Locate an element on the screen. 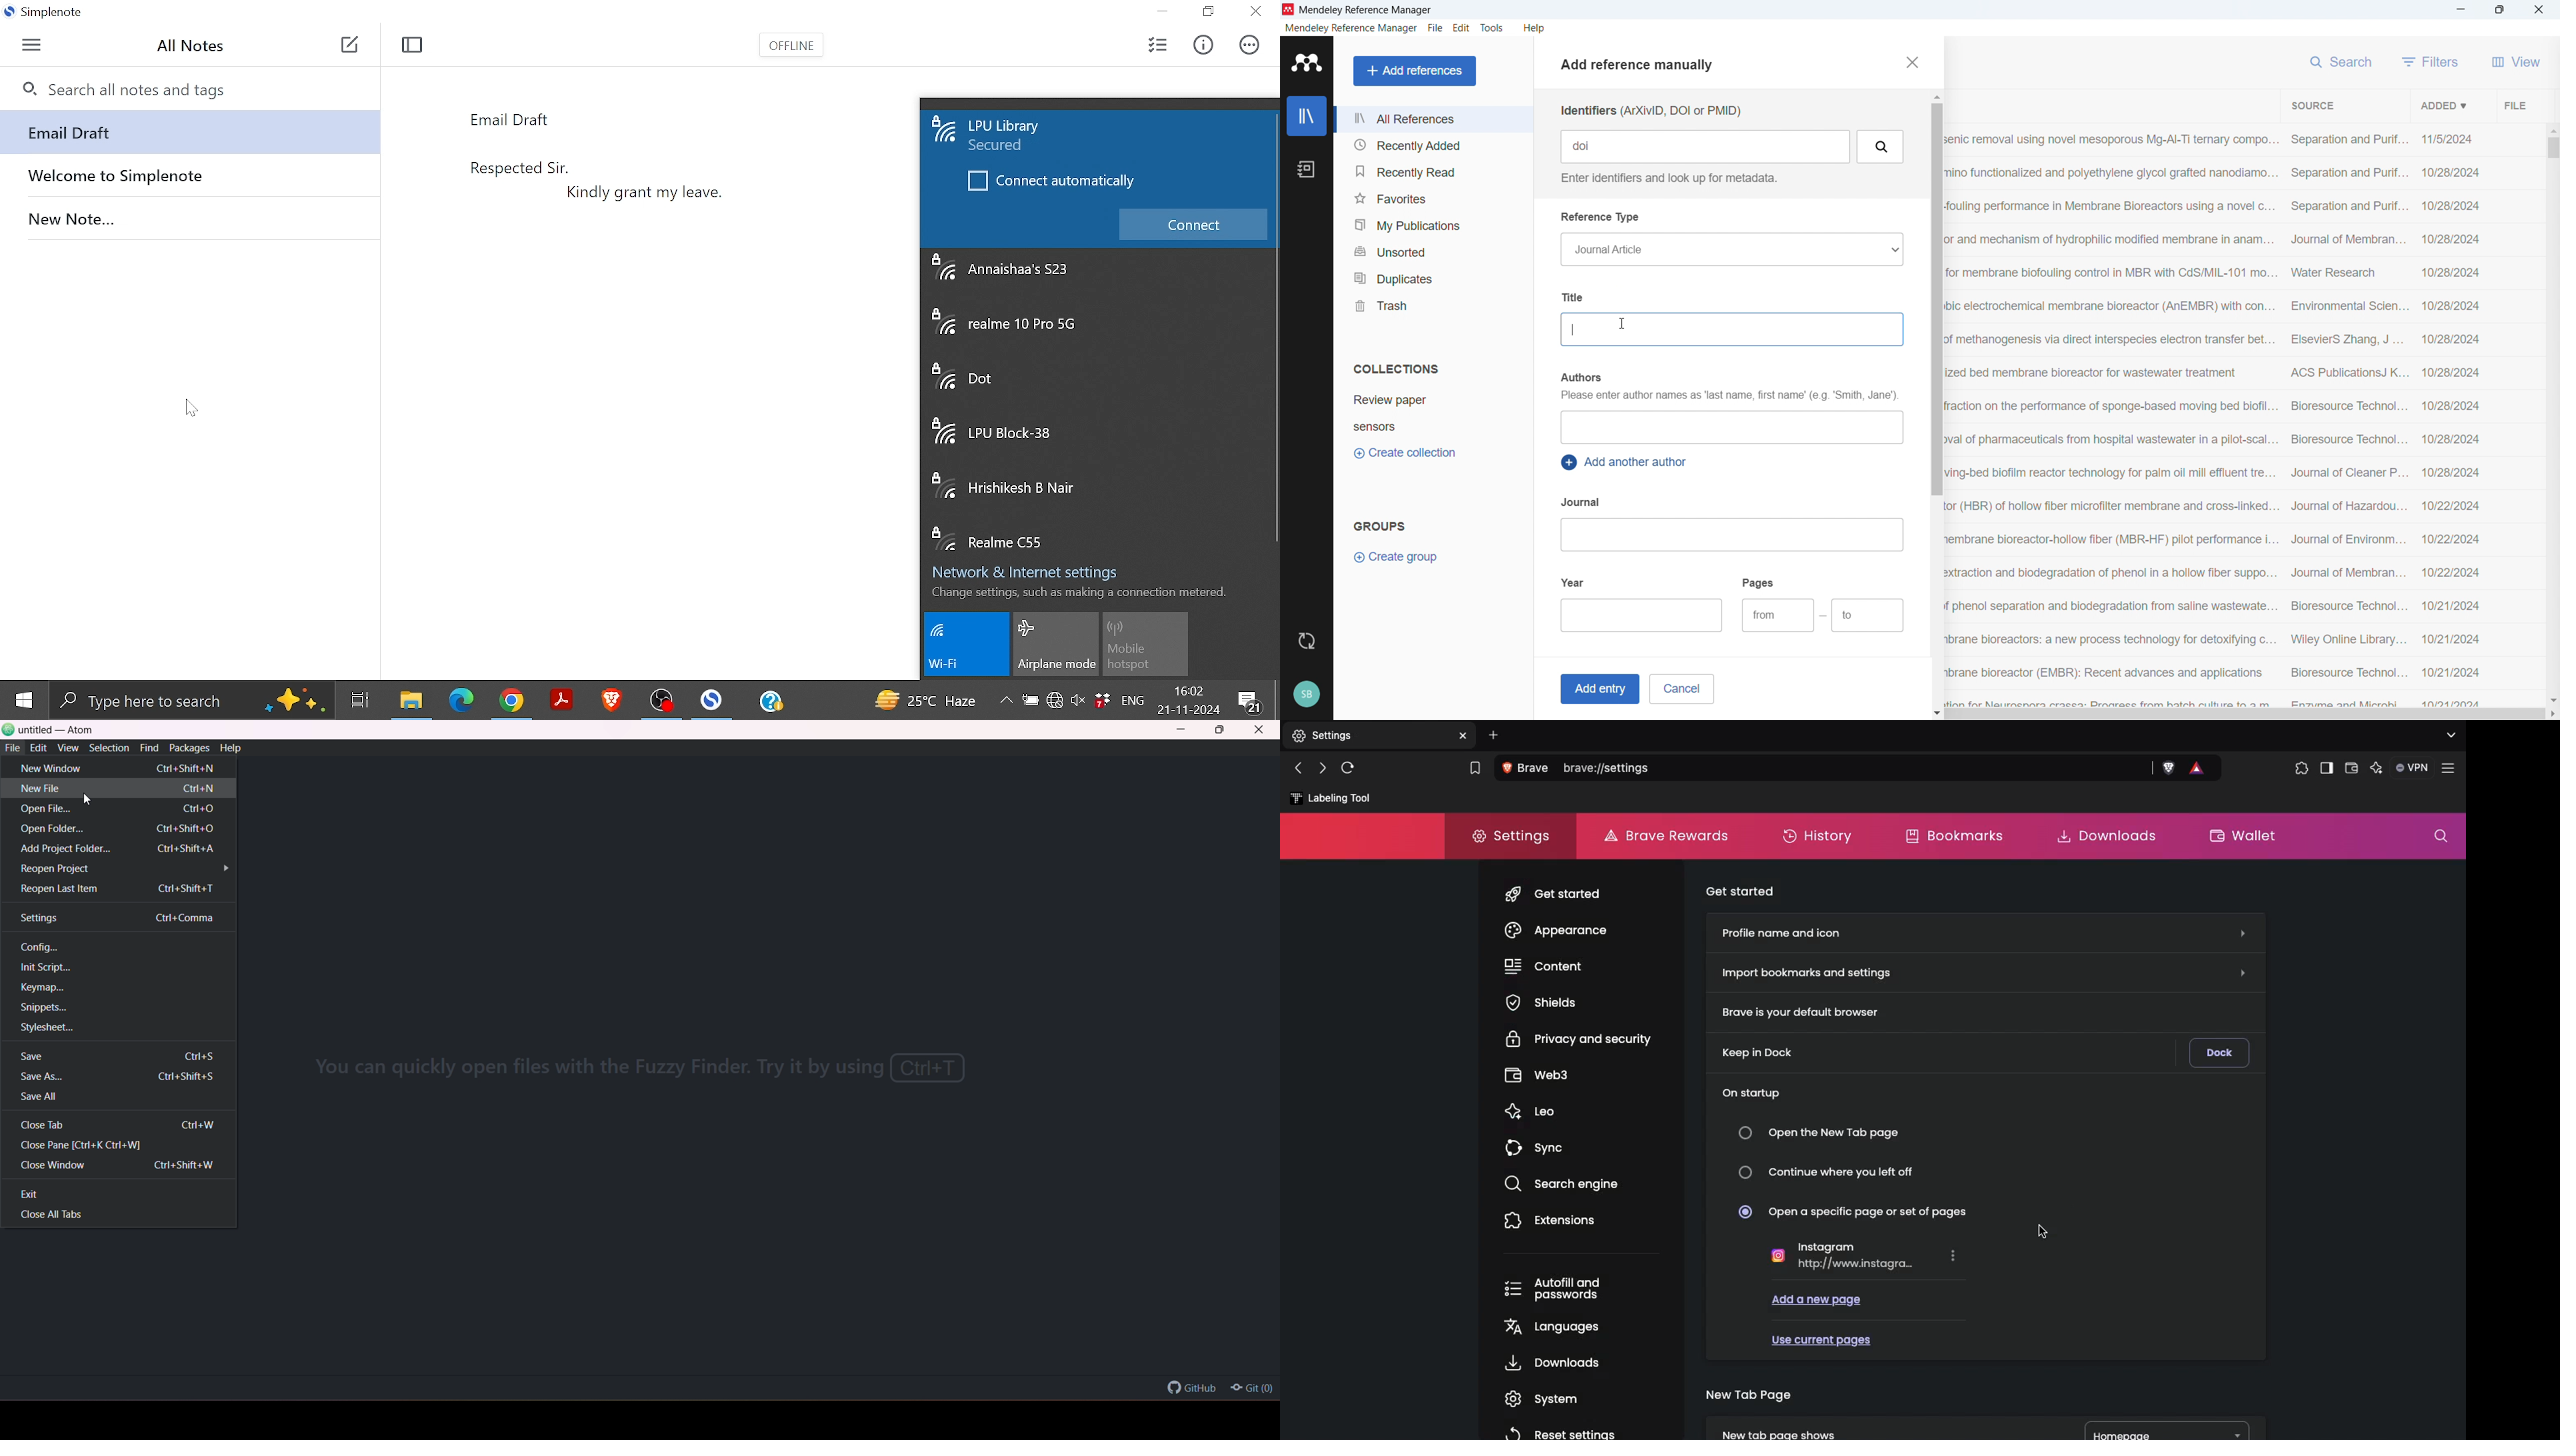  minimise  is located at coordinates (2461, 10).